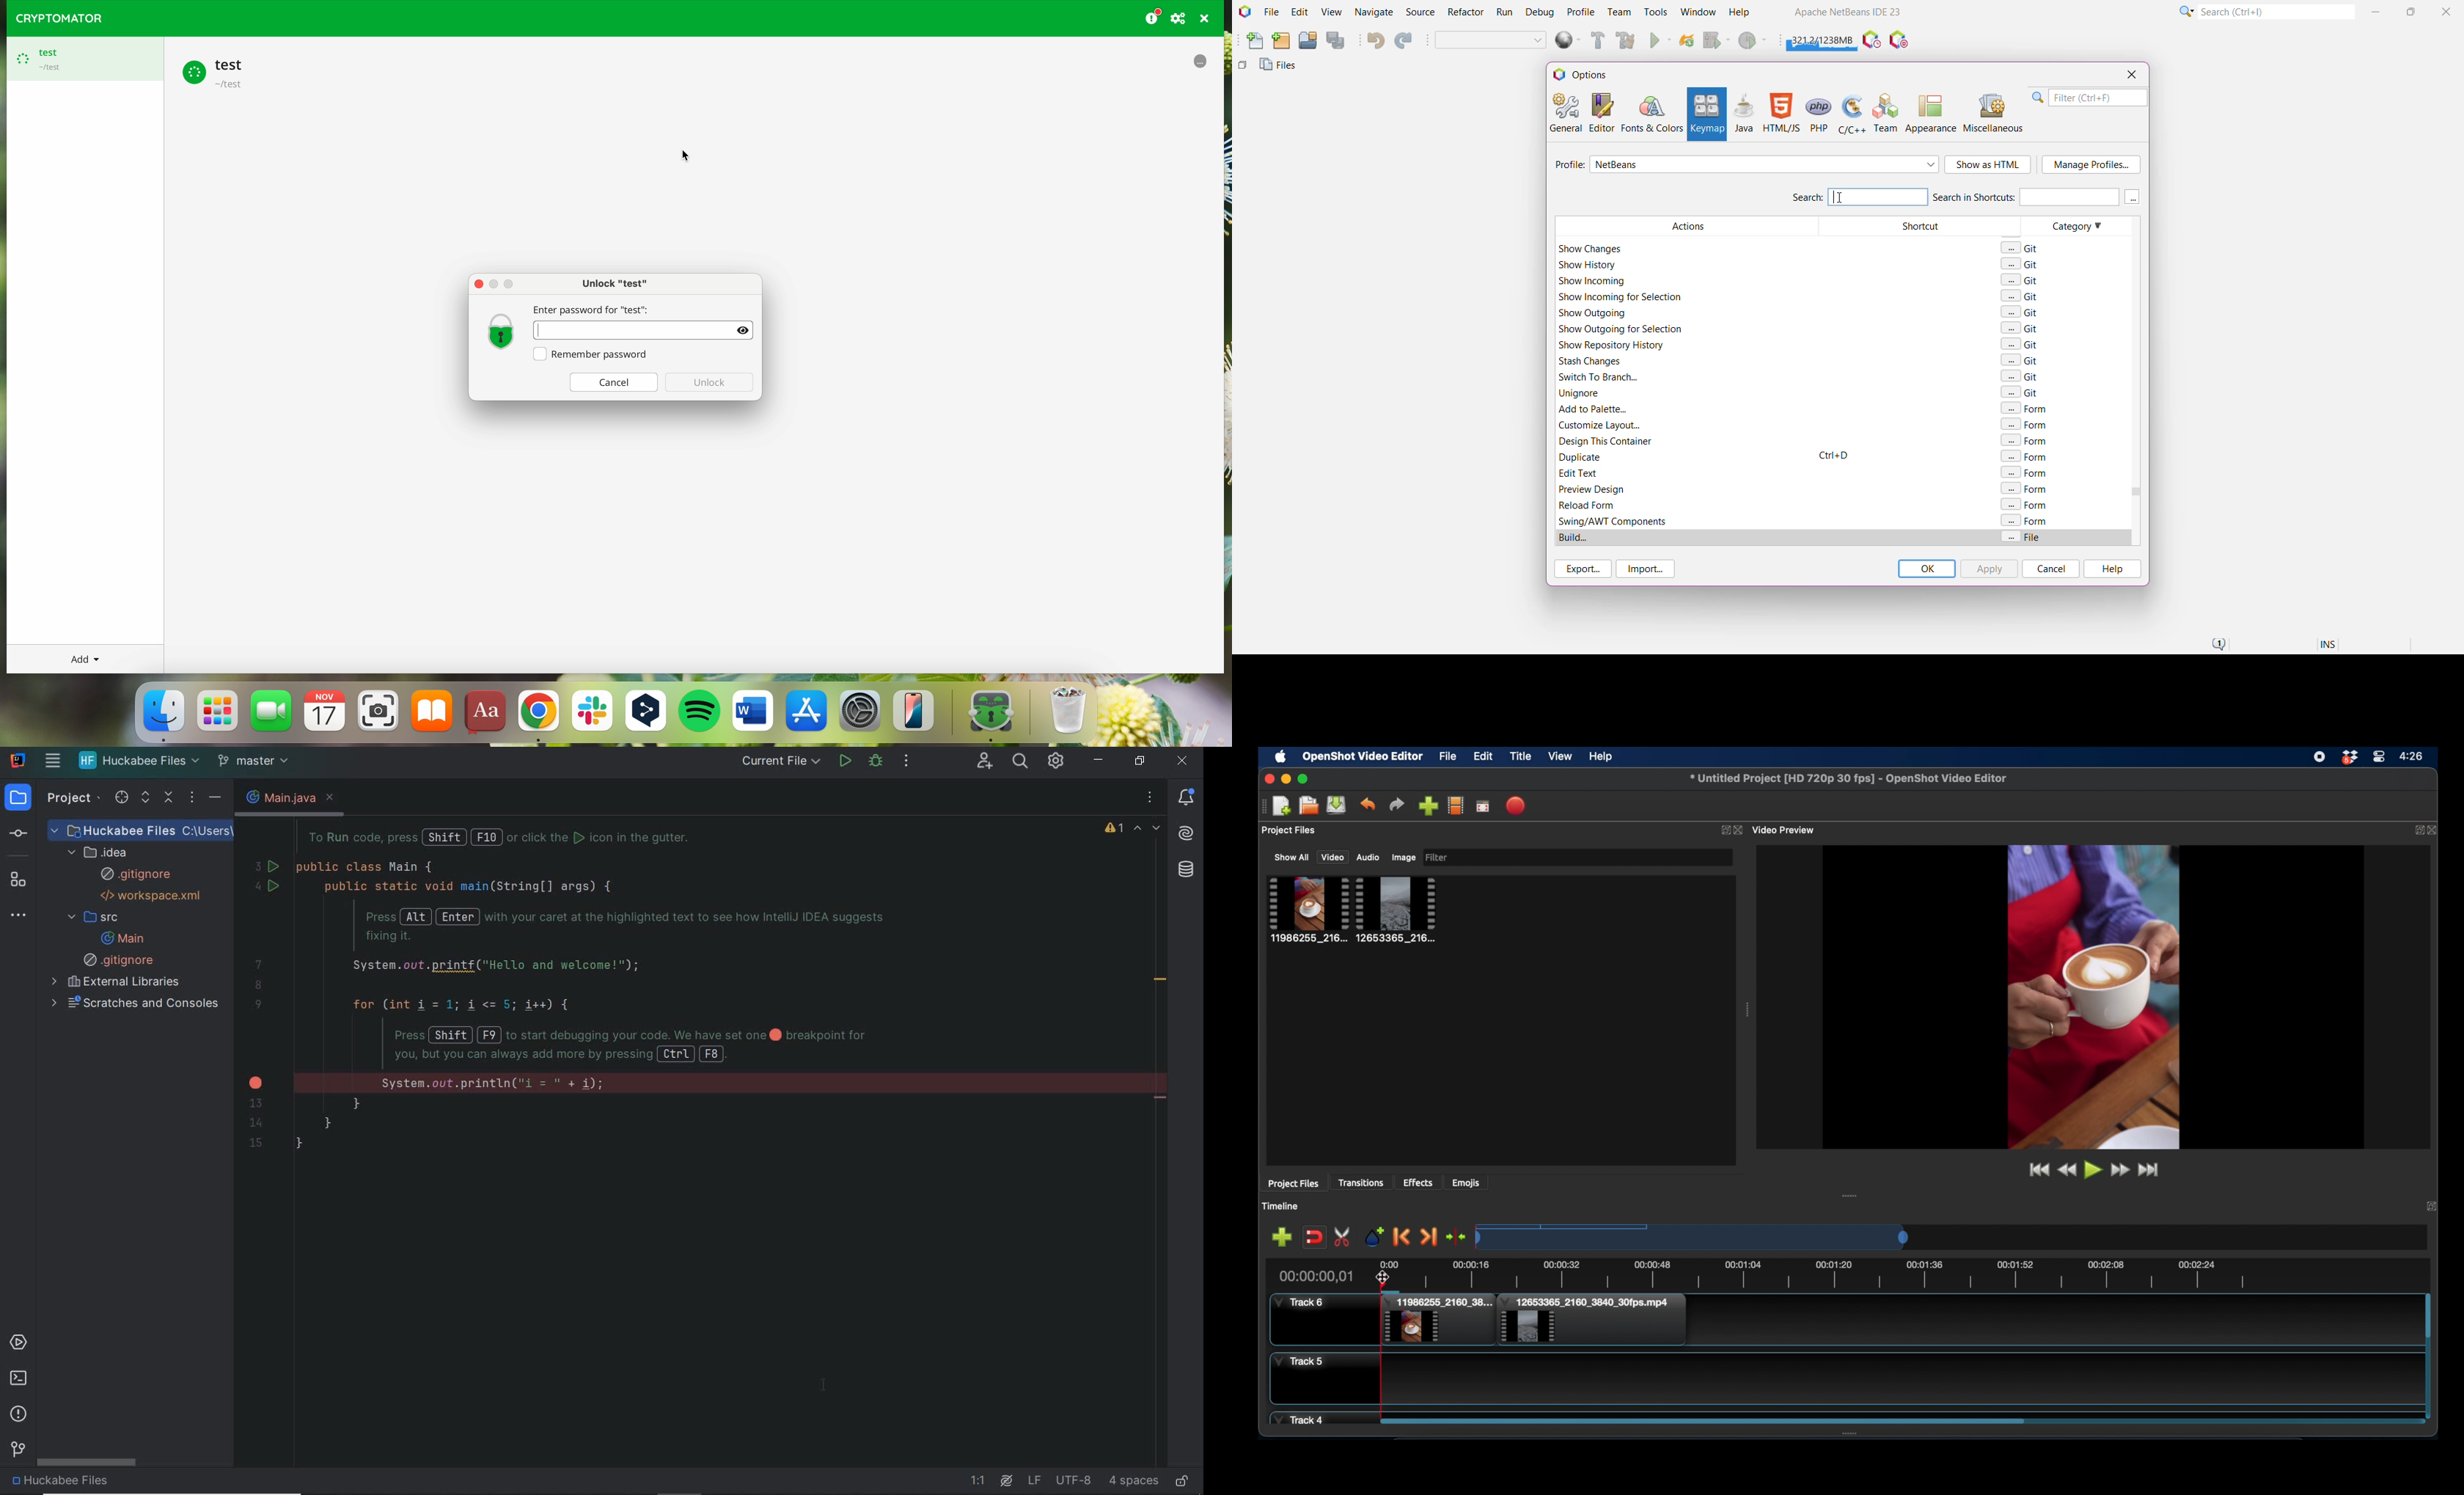 This screenshot has width=2464, height=1512. I want to click on current time indicator, so click(1316, 1276).